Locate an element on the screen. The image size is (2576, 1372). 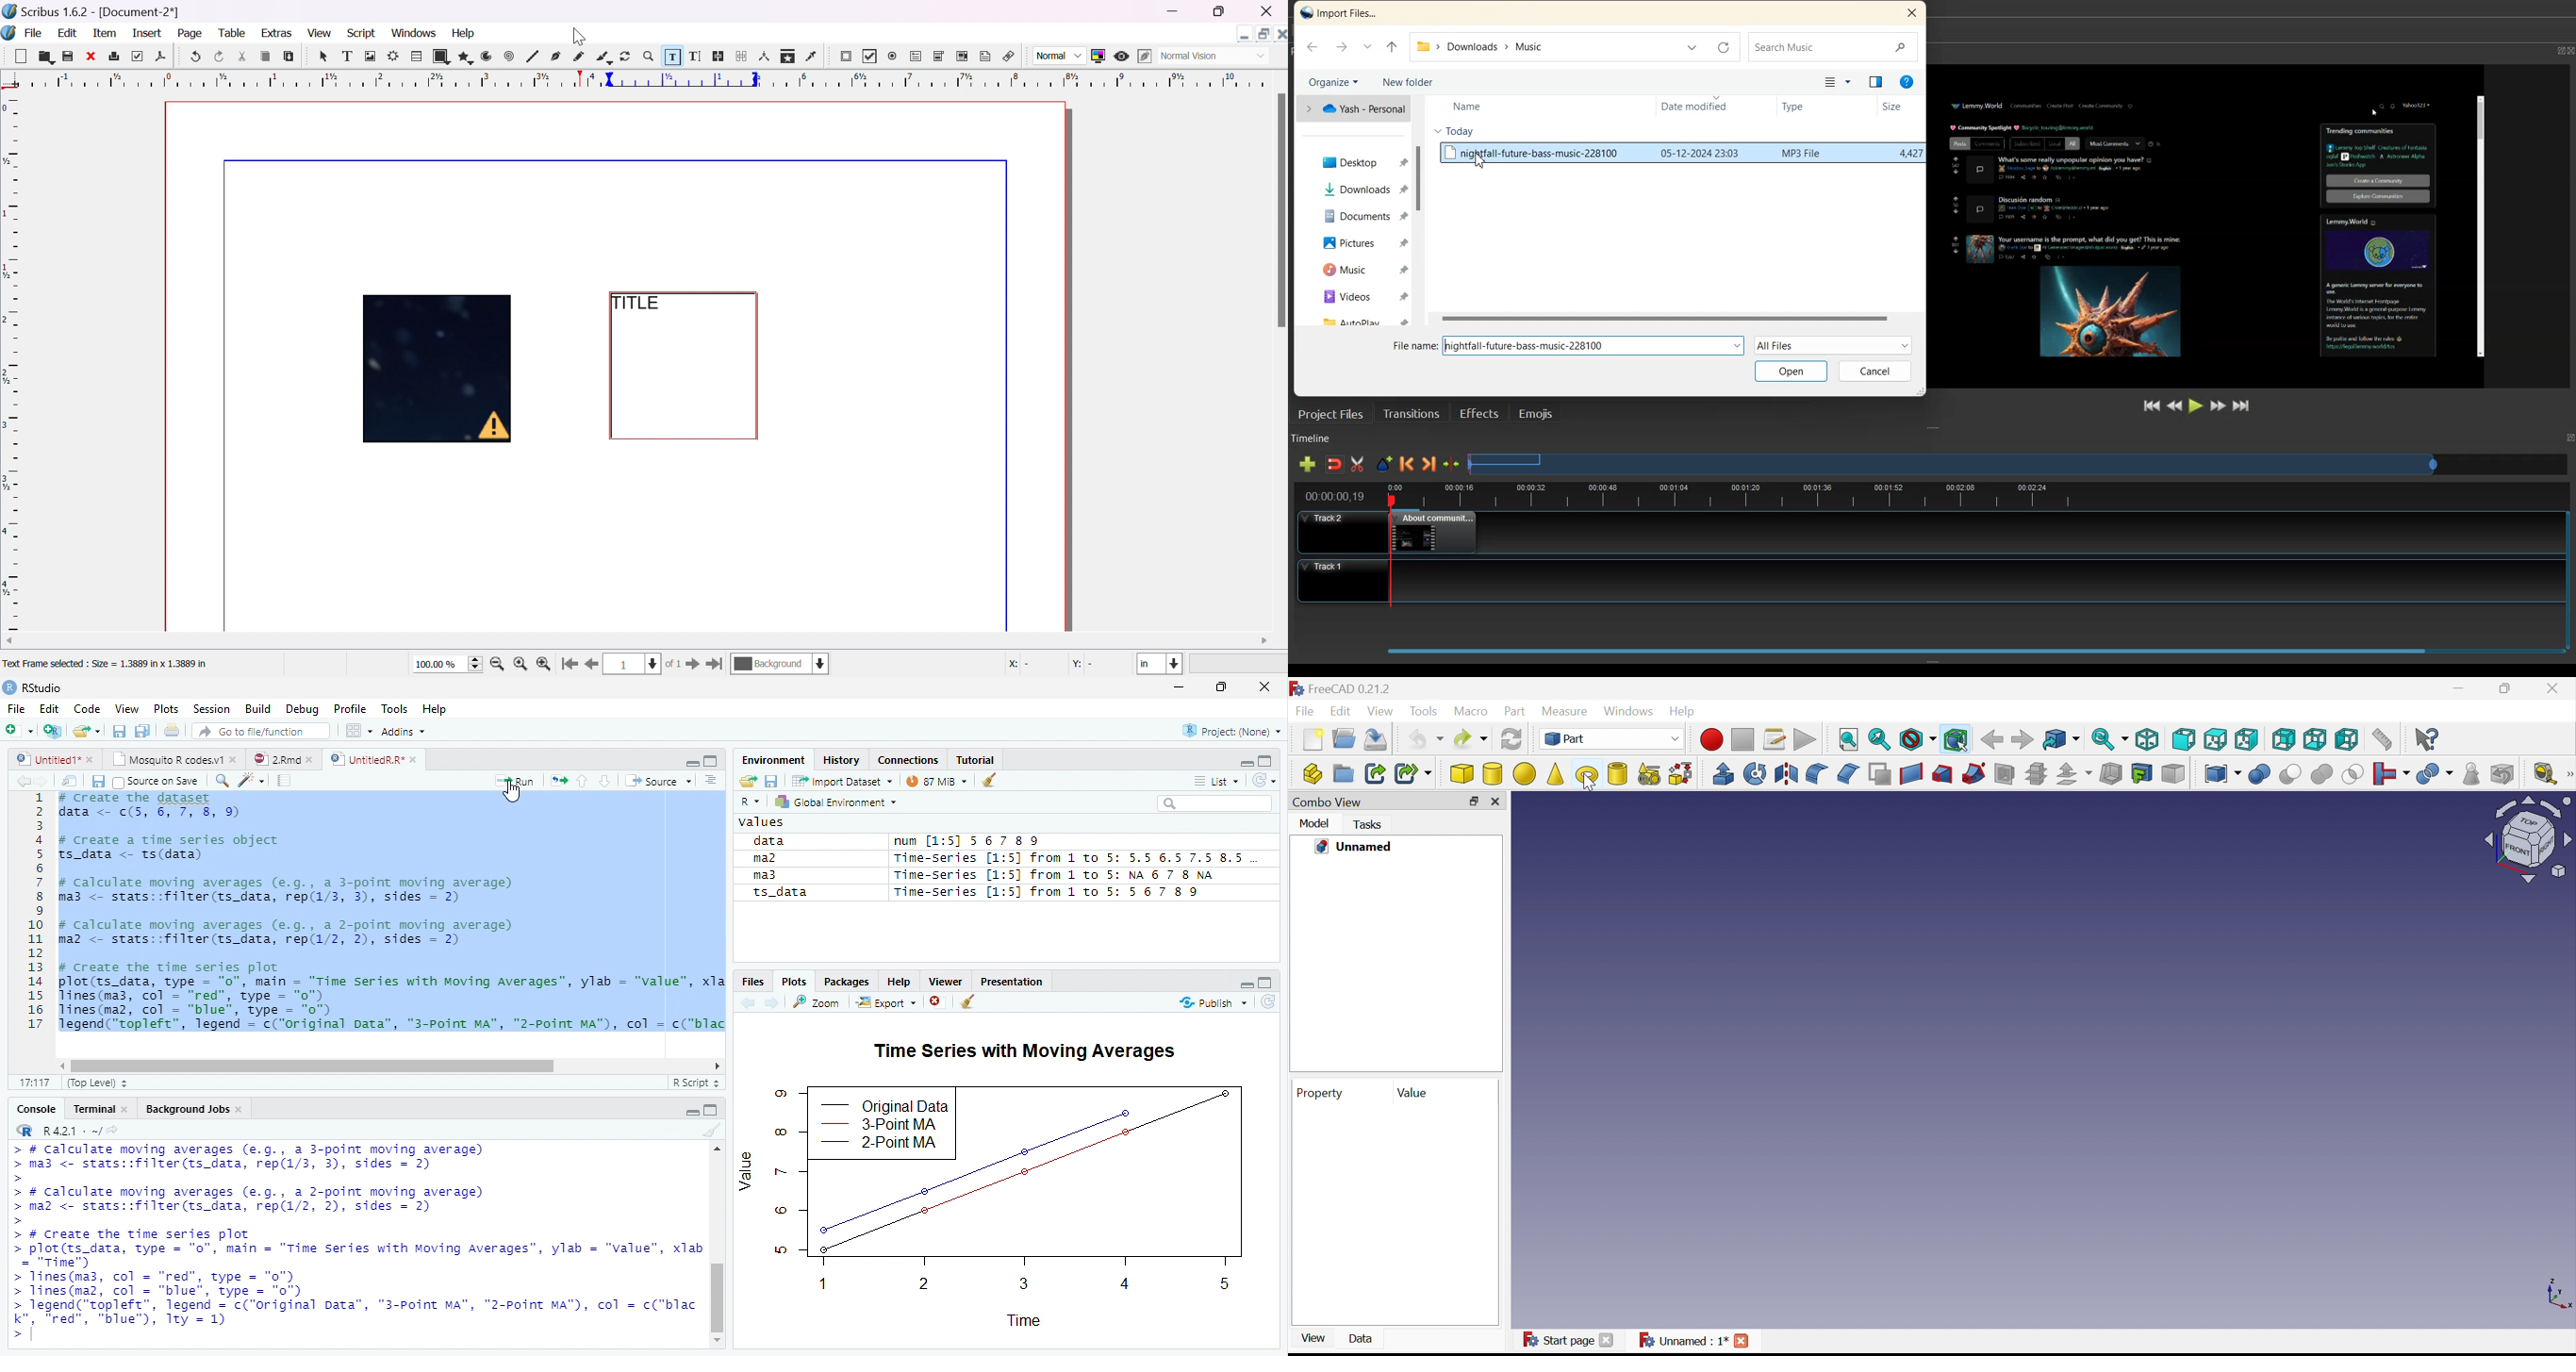
Downloads is located at coordinates (1352, 189).